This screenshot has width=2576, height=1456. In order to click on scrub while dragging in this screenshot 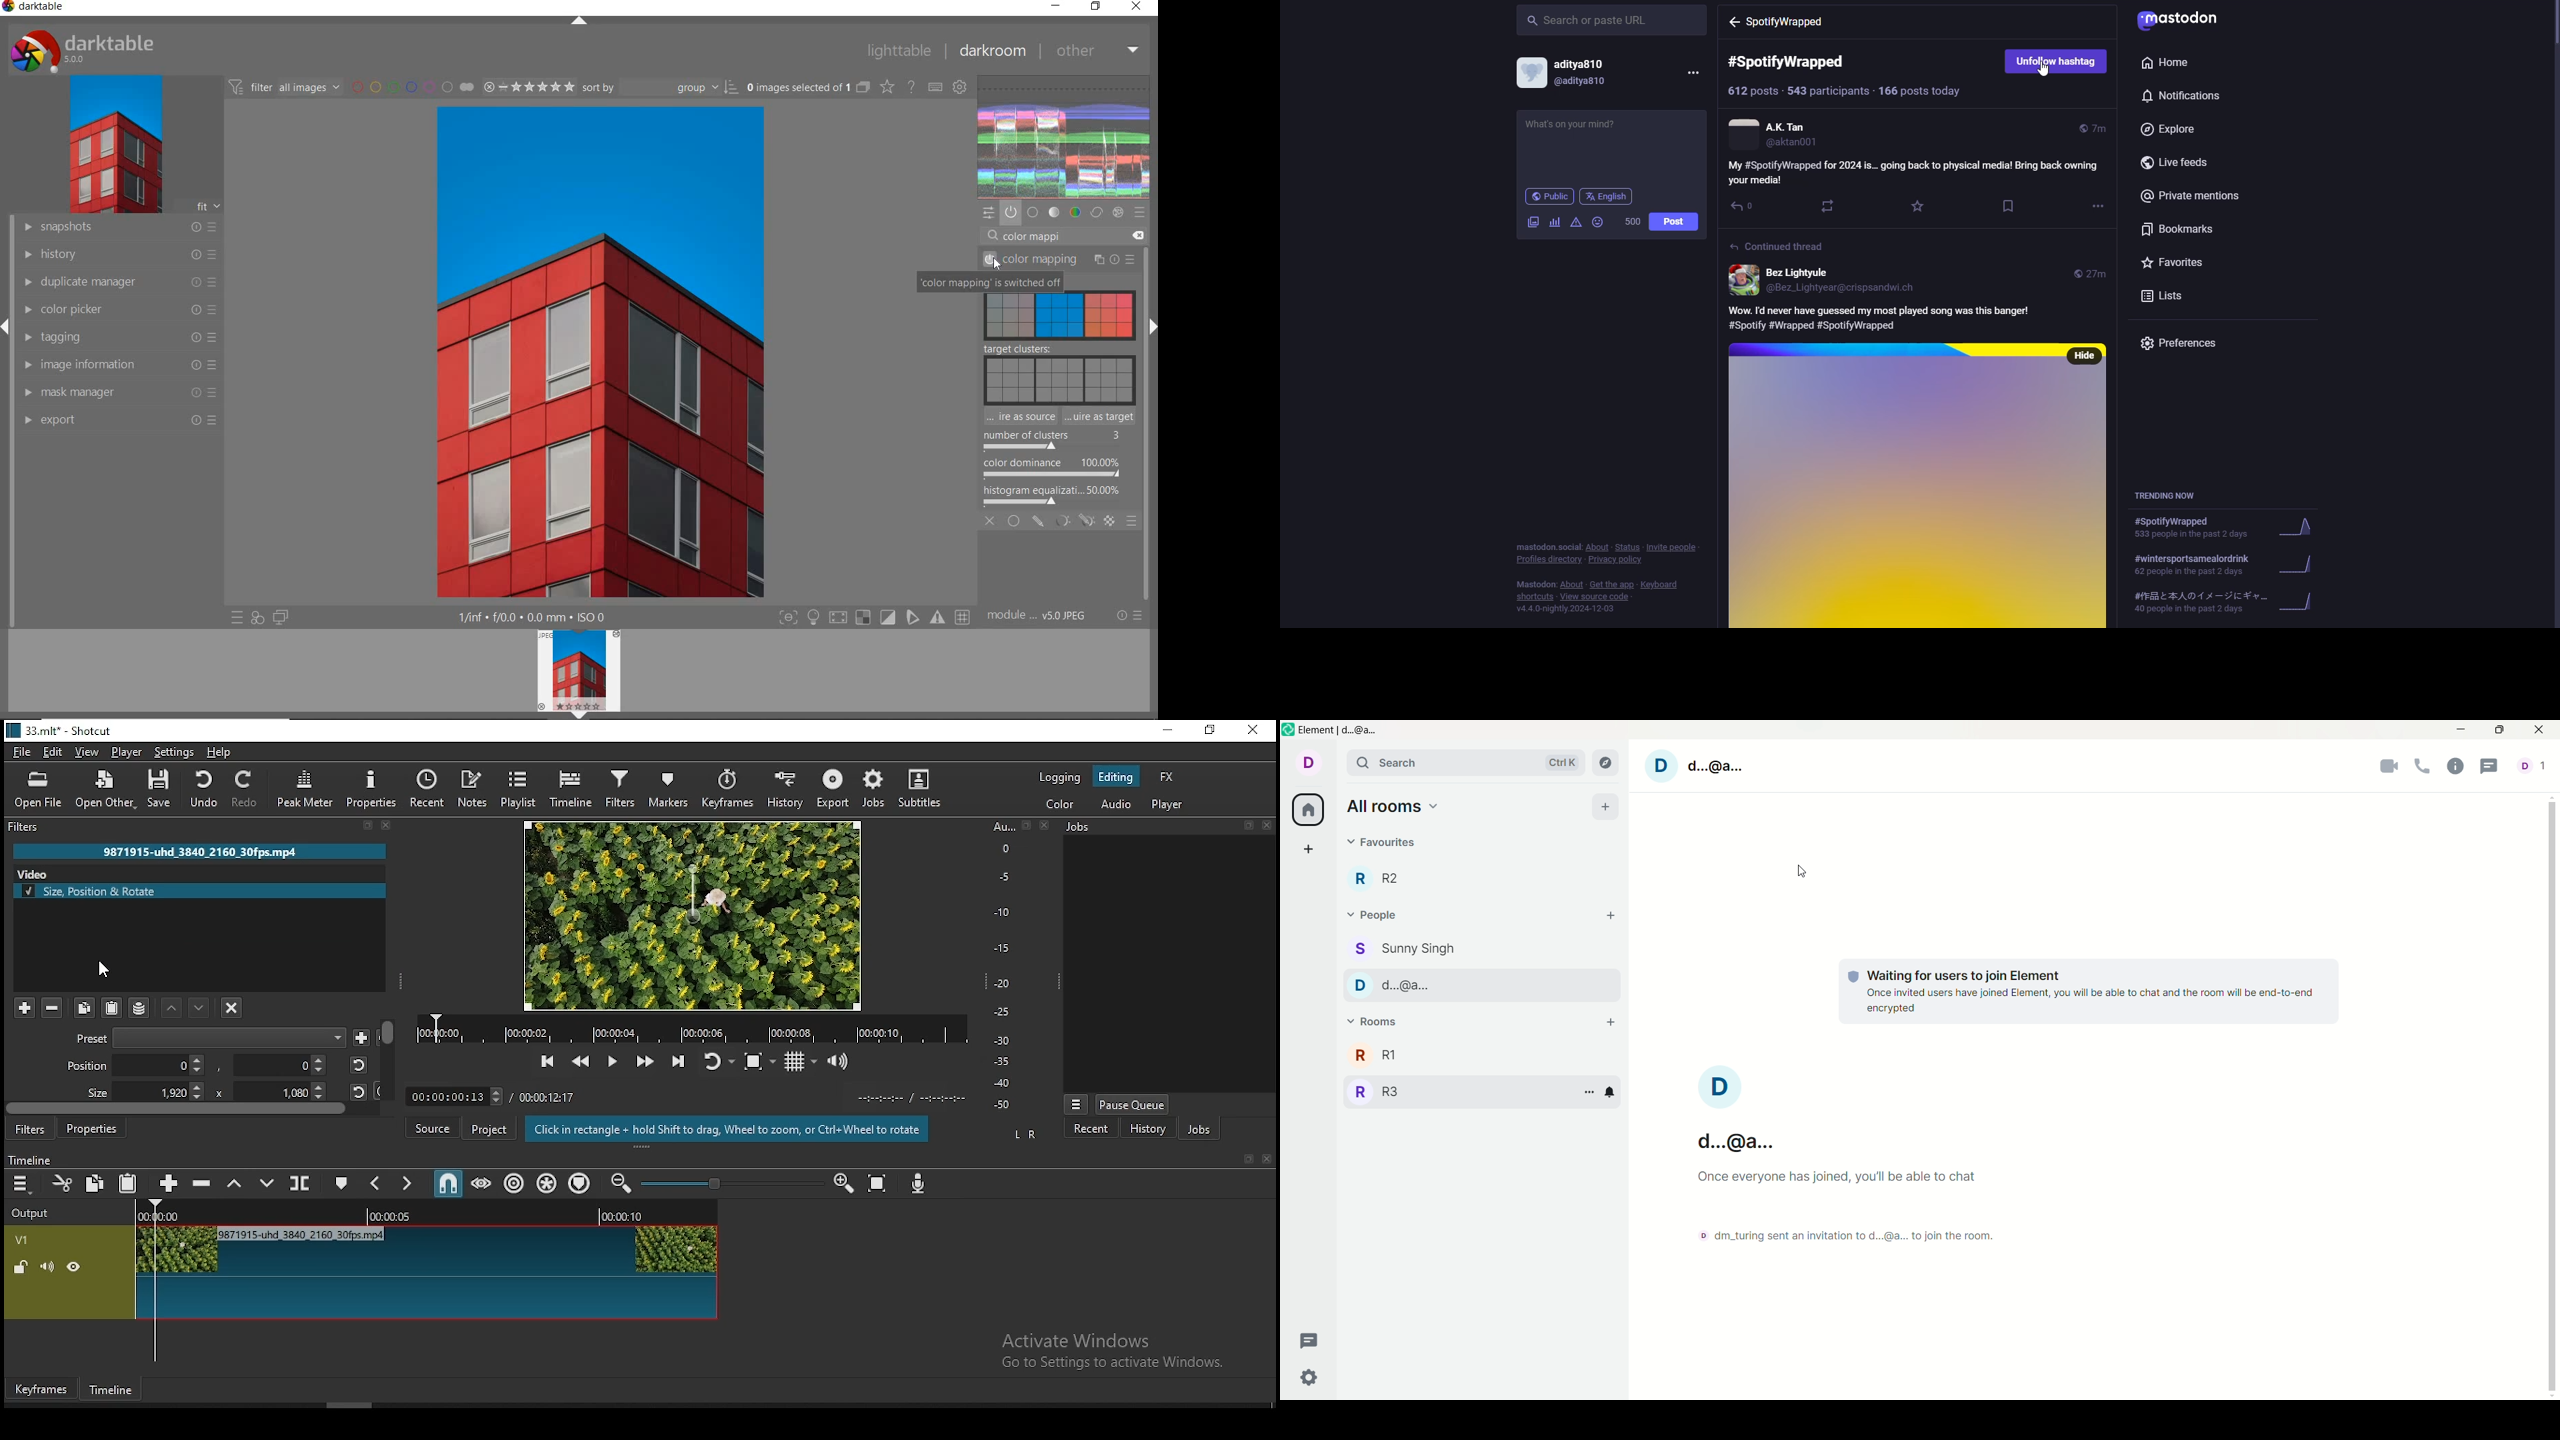, I will do `click(481, 1182)`.